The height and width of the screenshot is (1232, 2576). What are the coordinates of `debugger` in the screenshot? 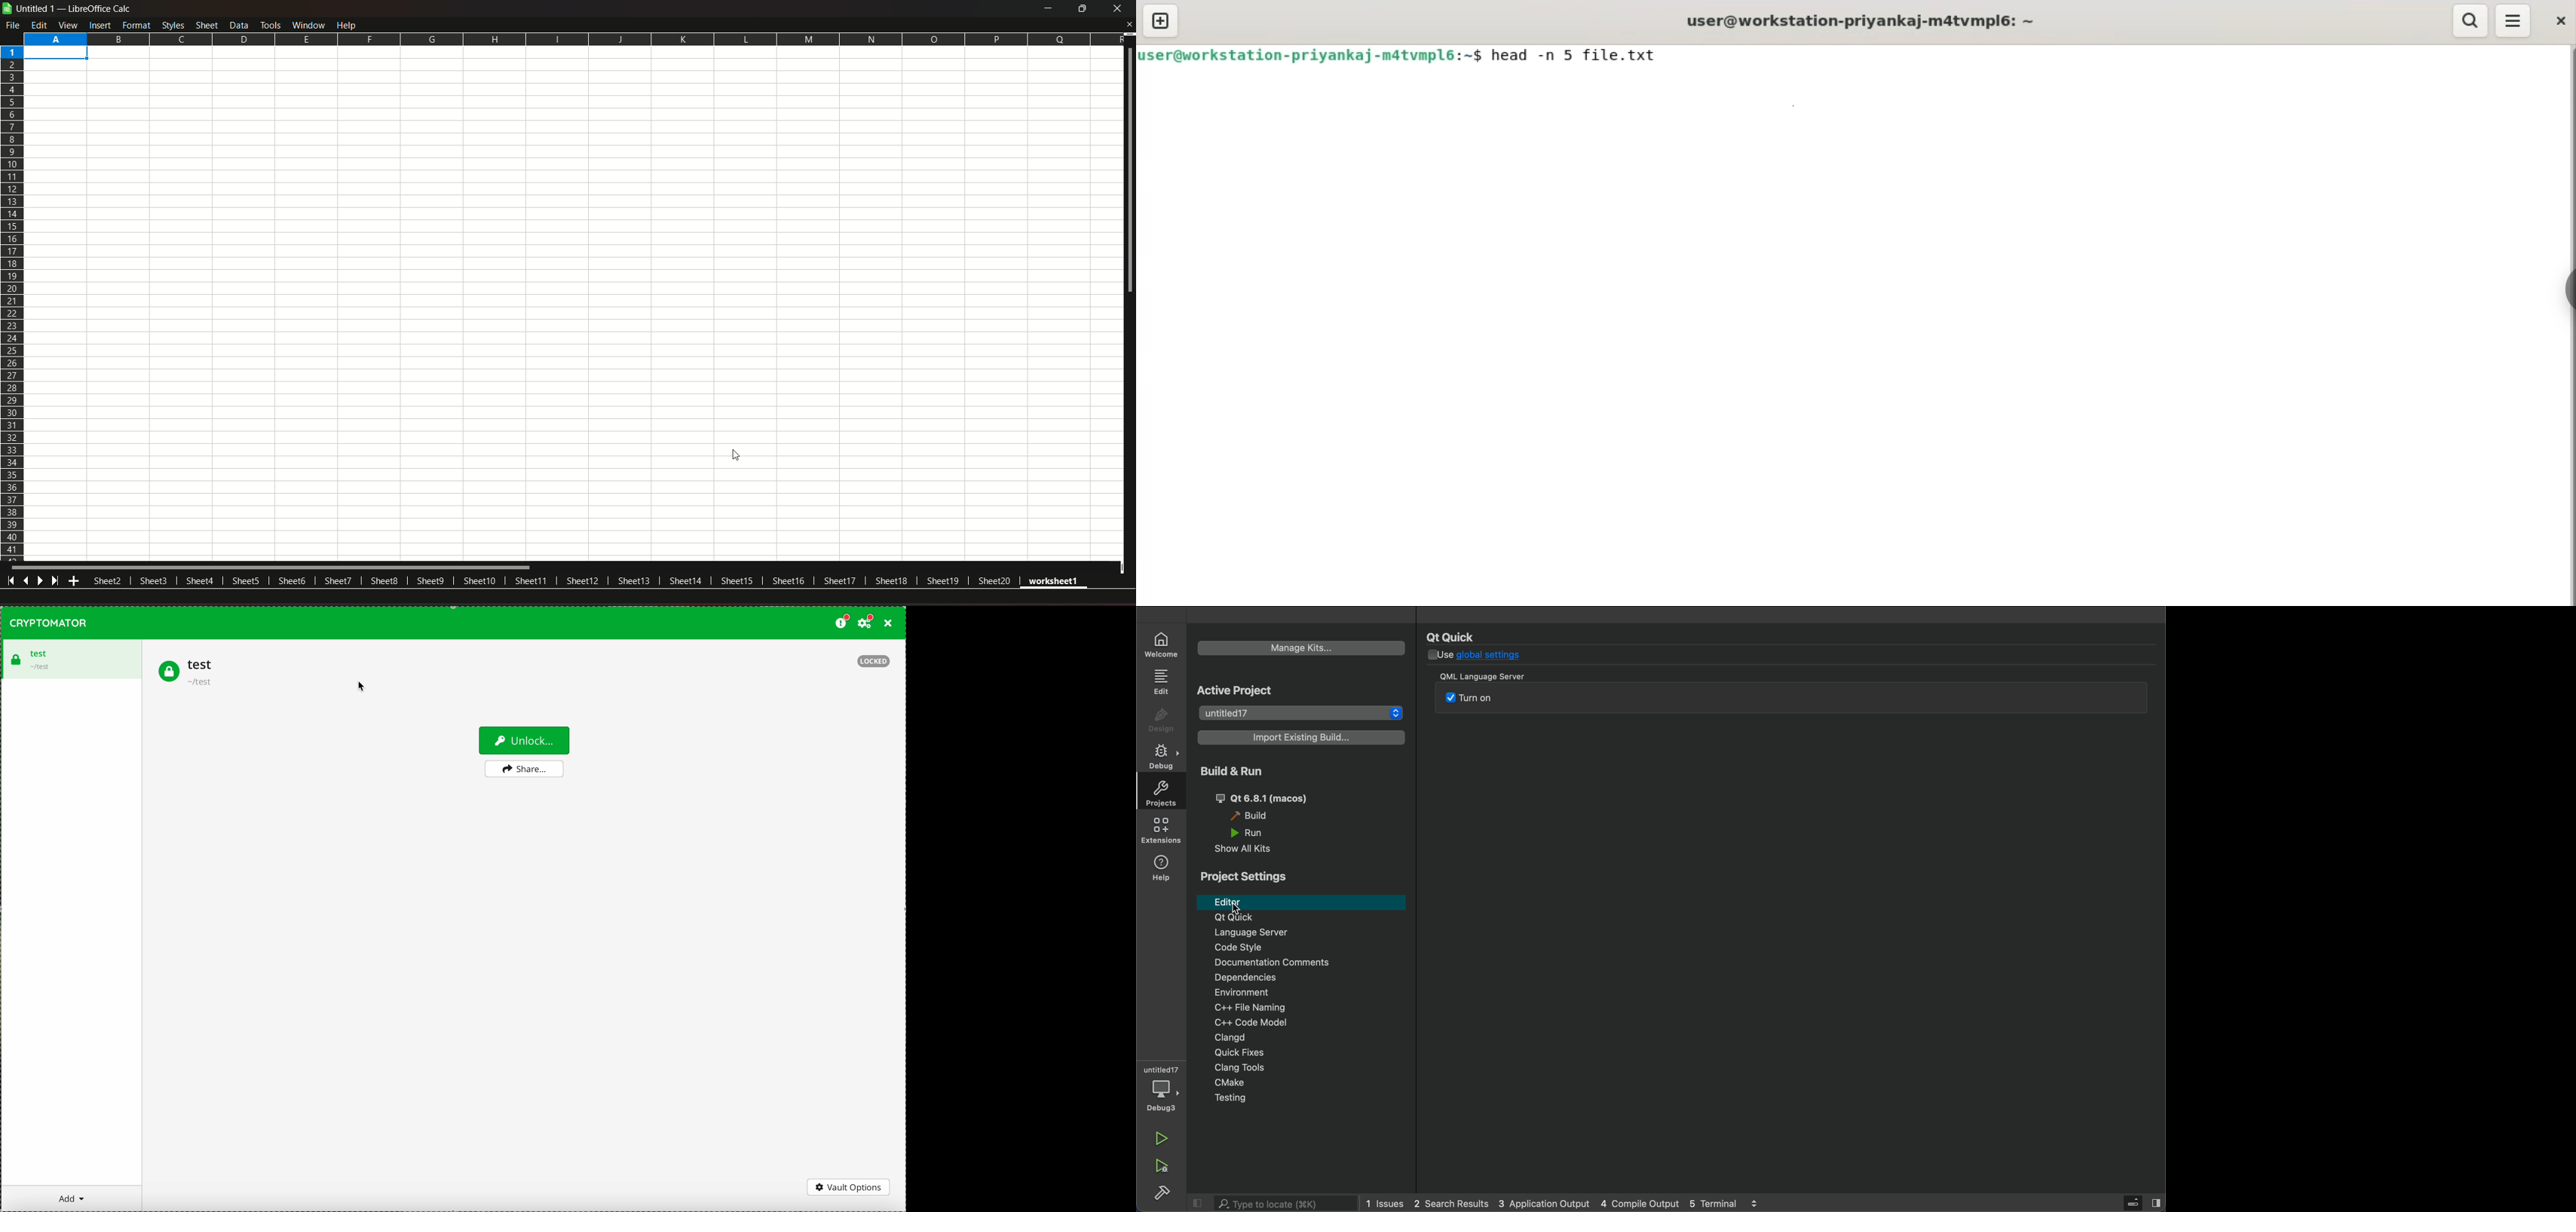 It's located at (1162, 1090).